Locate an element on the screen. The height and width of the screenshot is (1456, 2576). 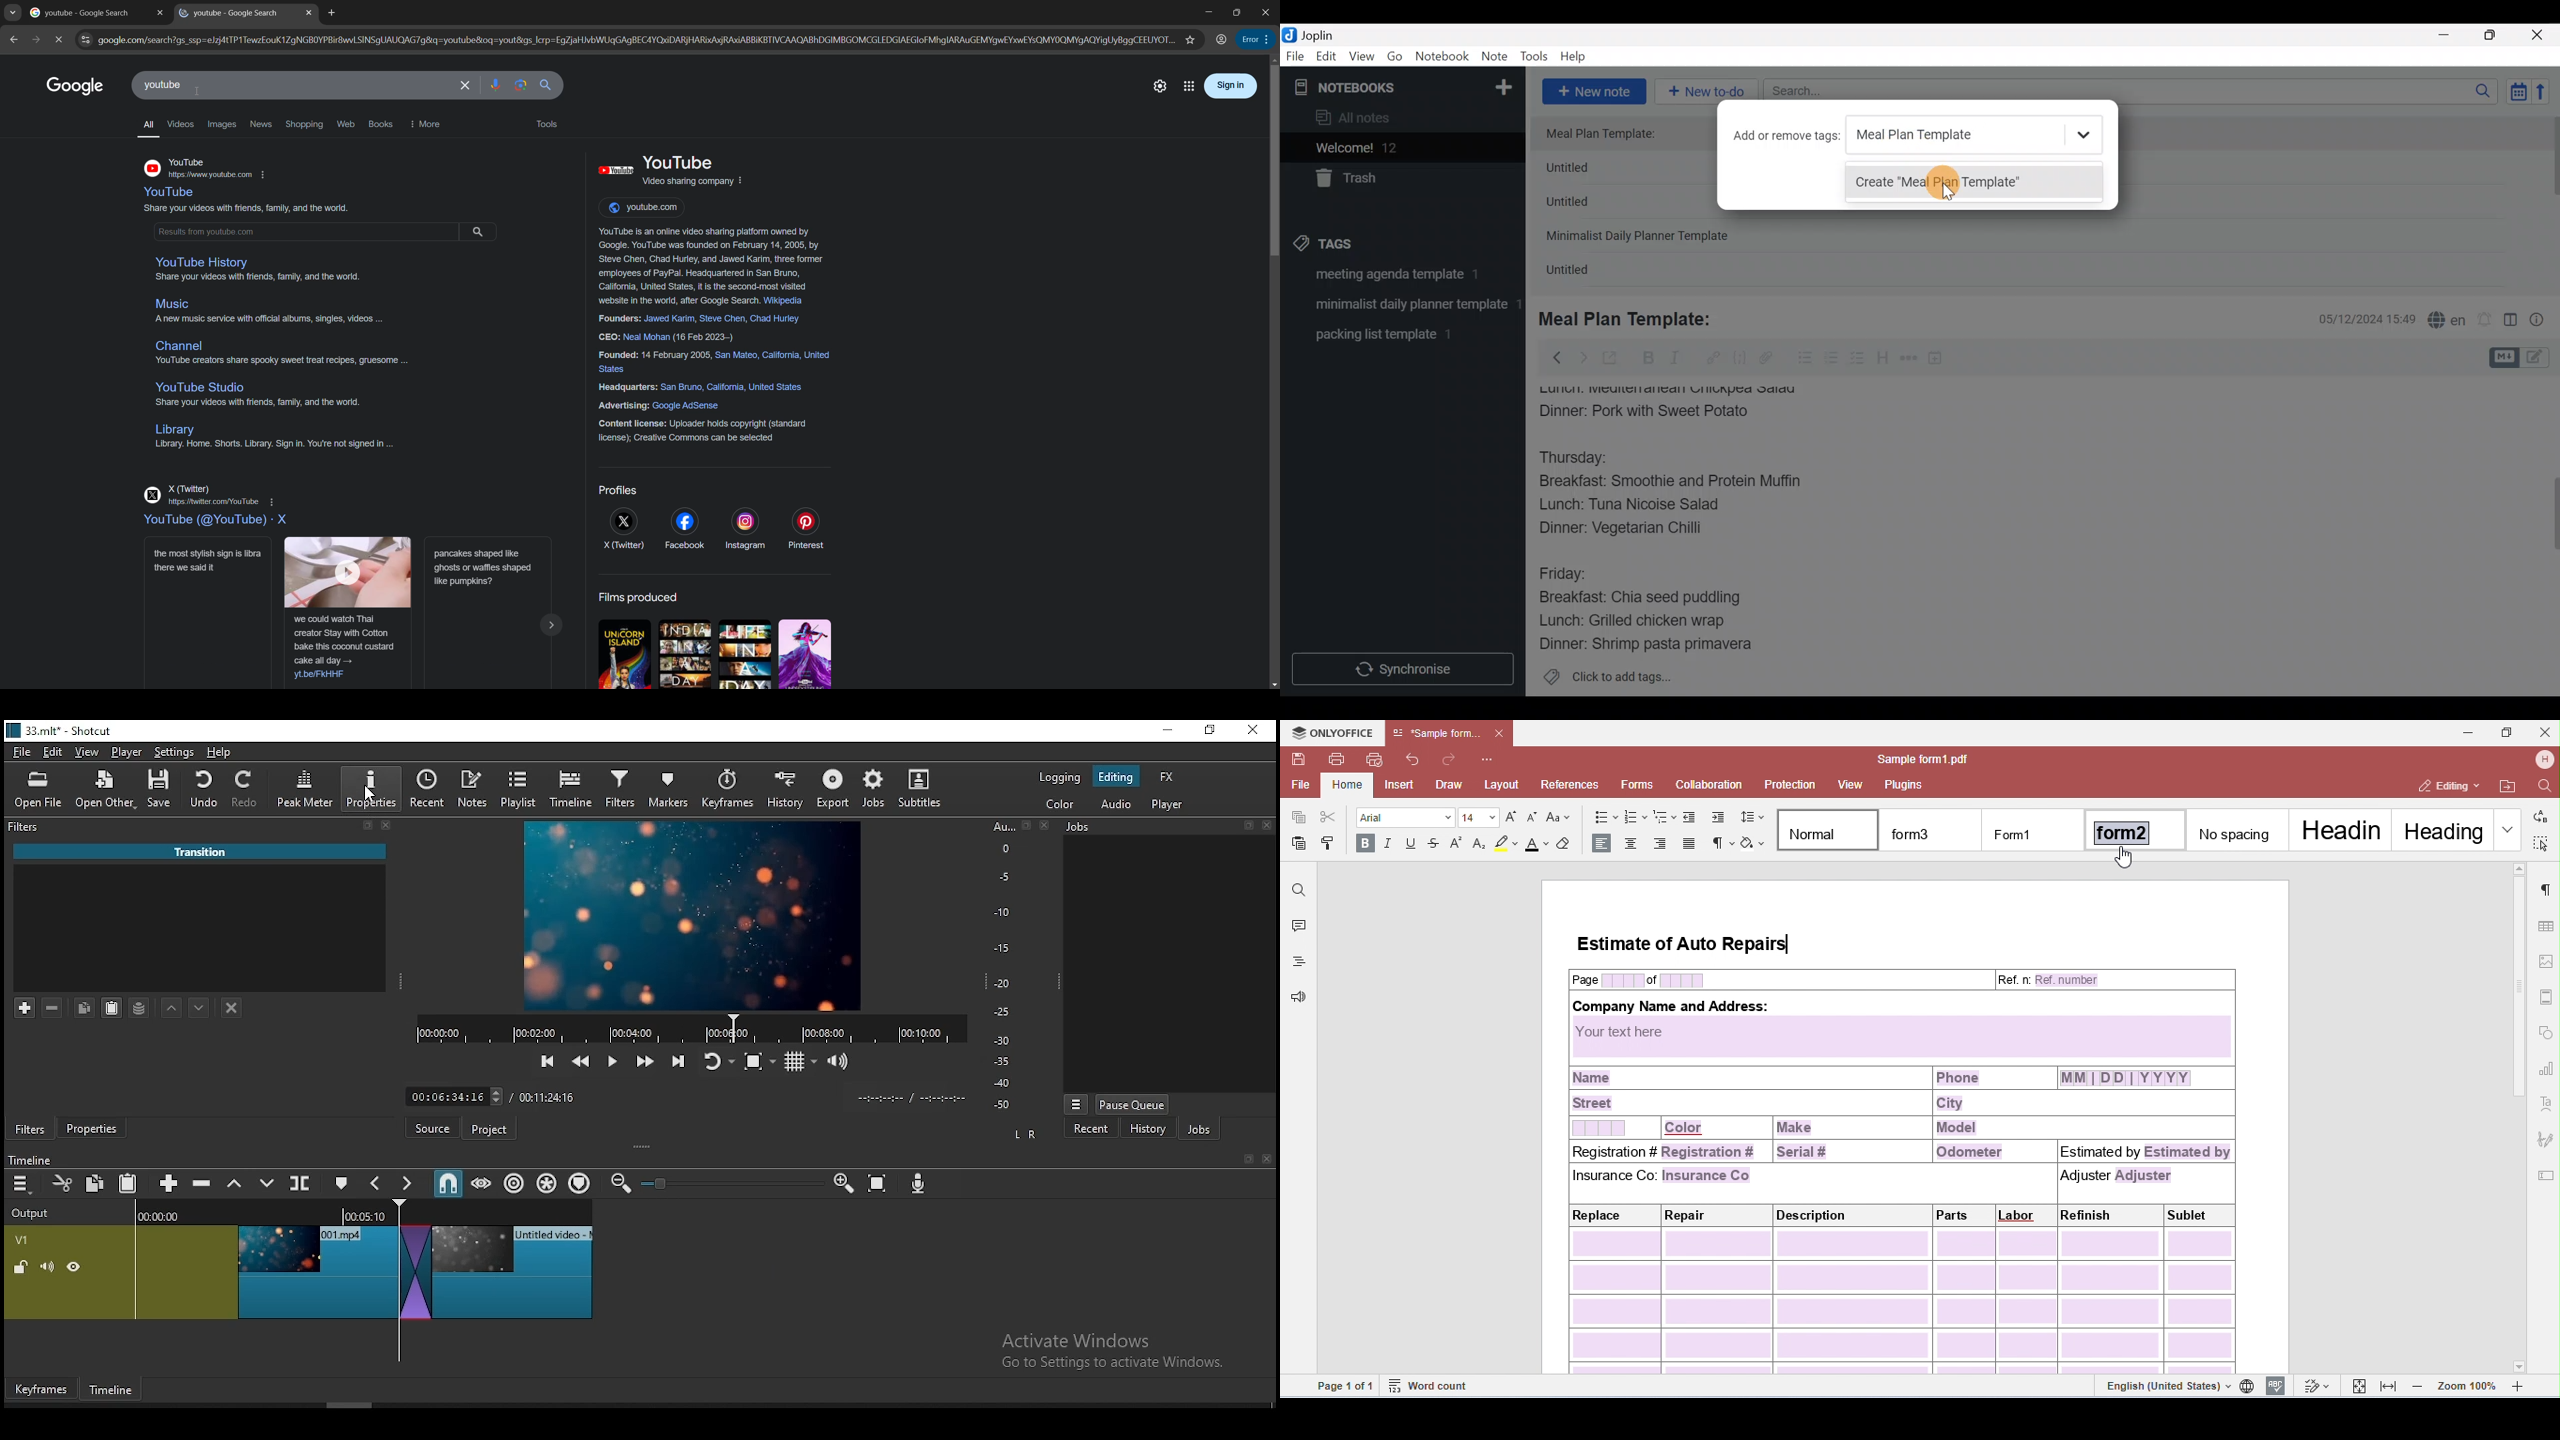
editing is located at coordinates (1116, 778).